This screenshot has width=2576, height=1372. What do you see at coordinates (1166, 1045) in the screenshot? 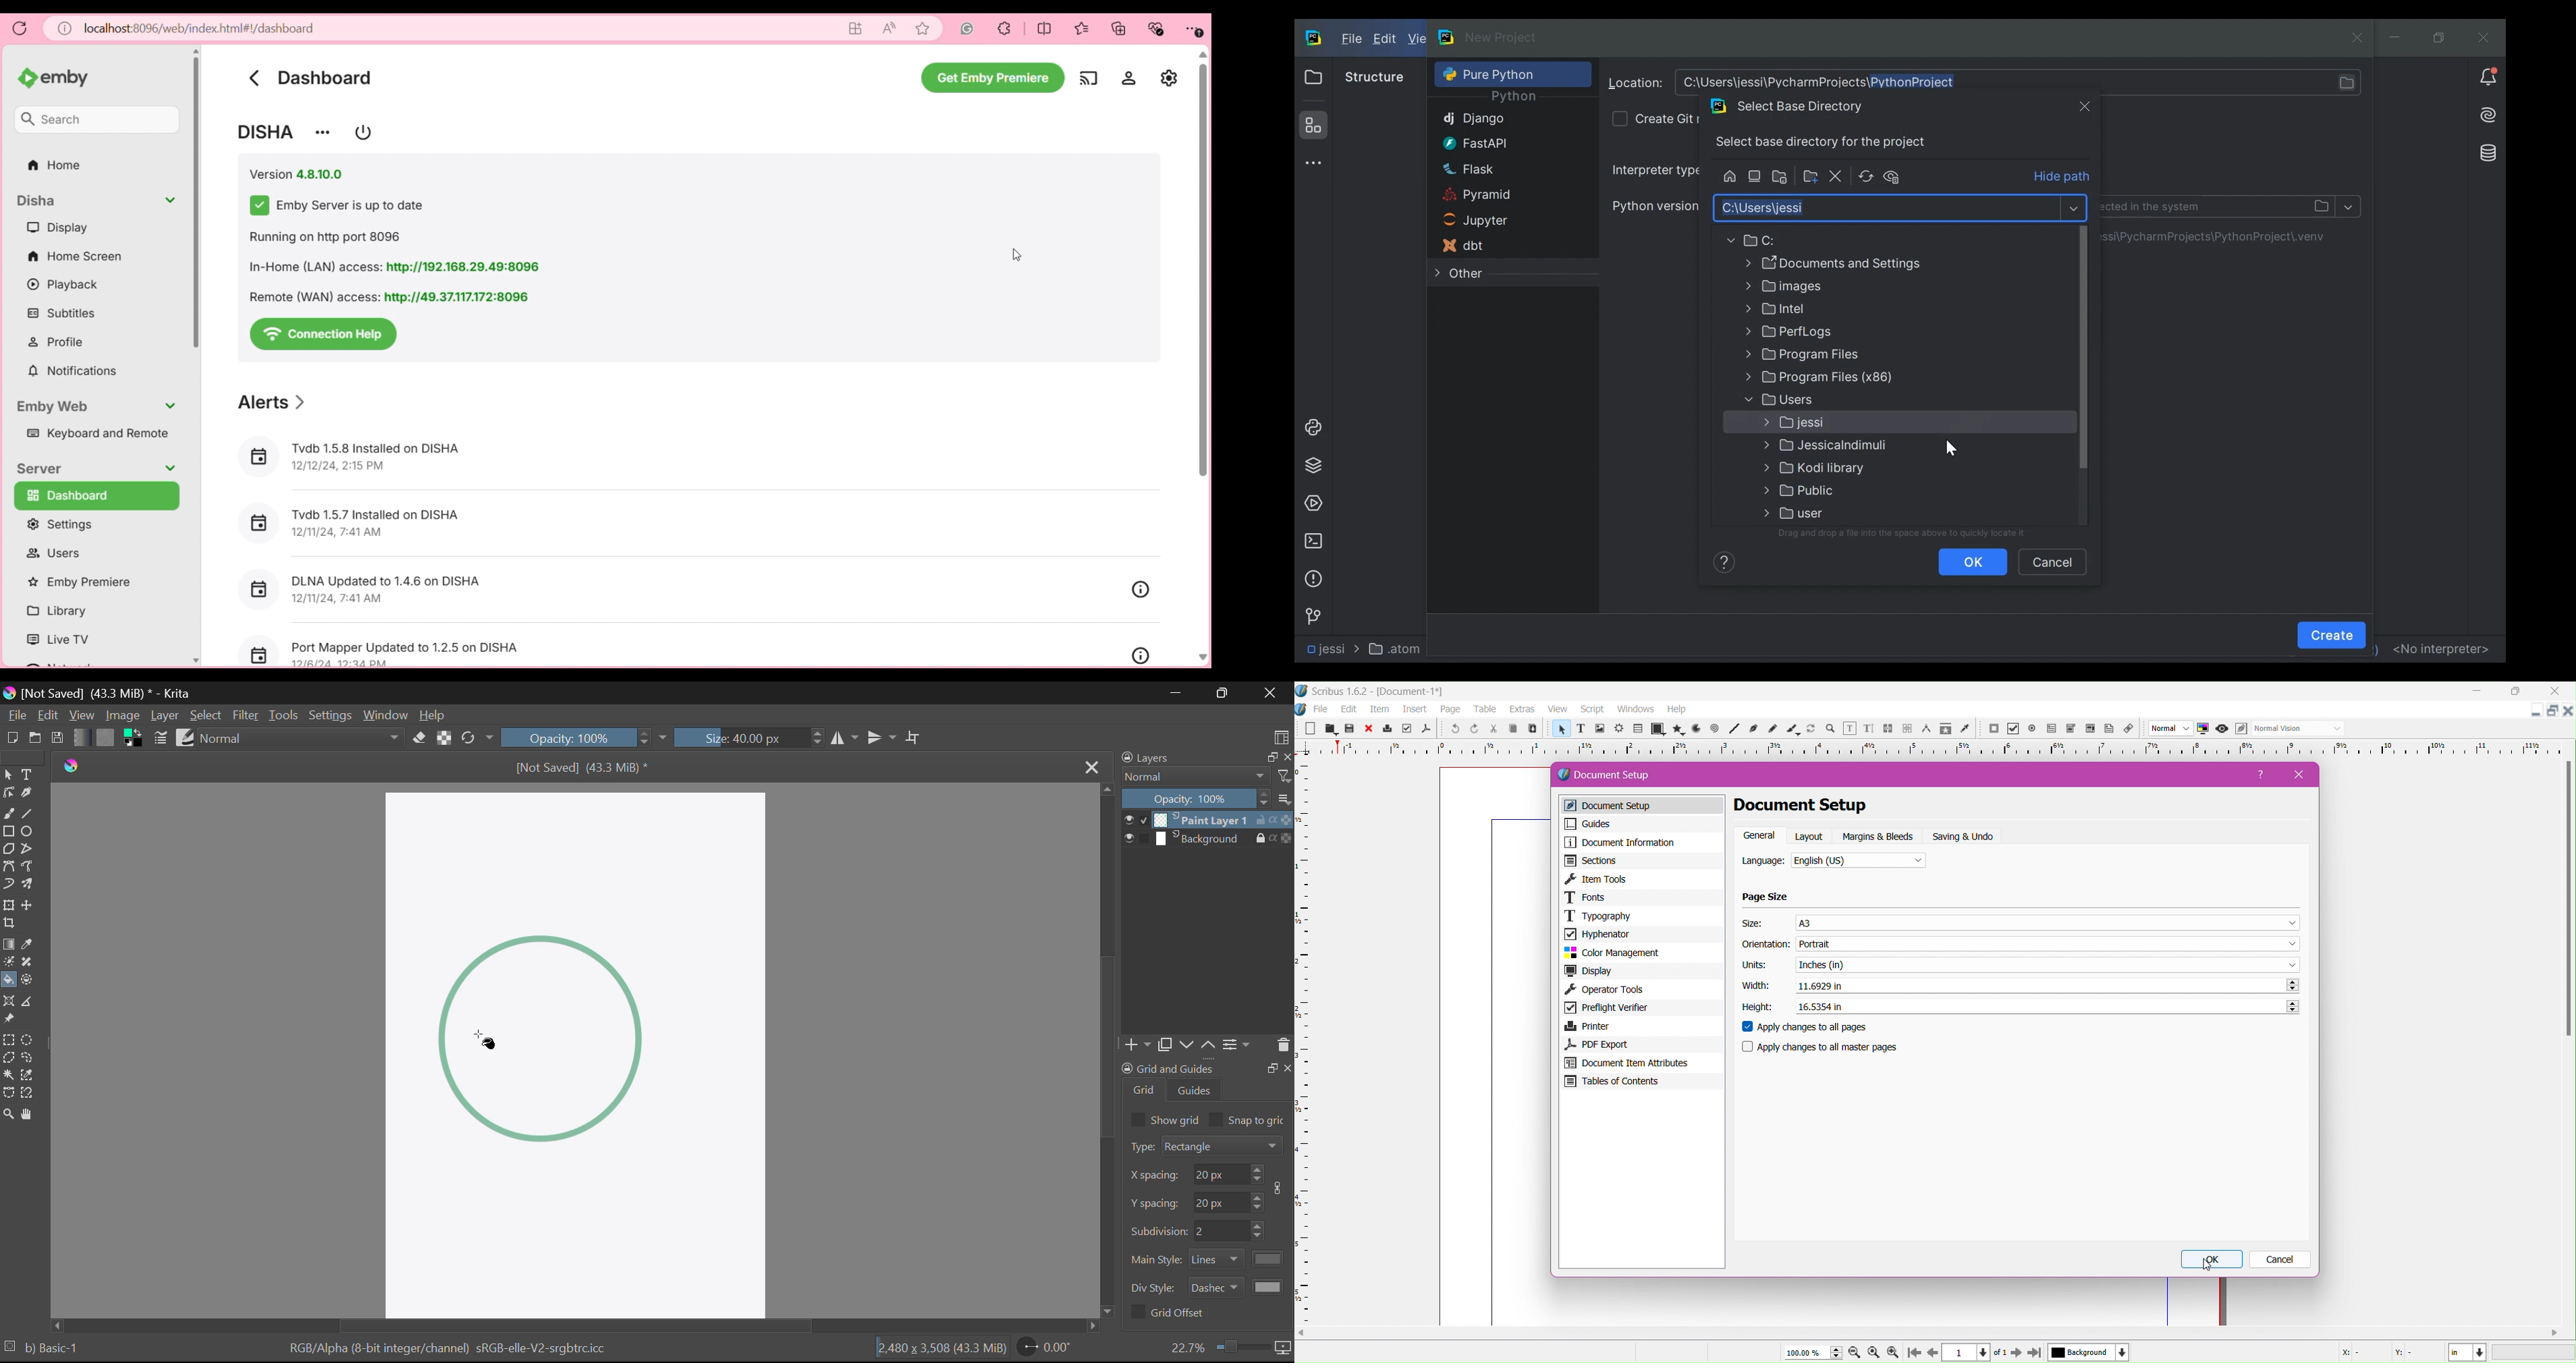
I see `Copy Layers` at bounding box center [1166, 1045].